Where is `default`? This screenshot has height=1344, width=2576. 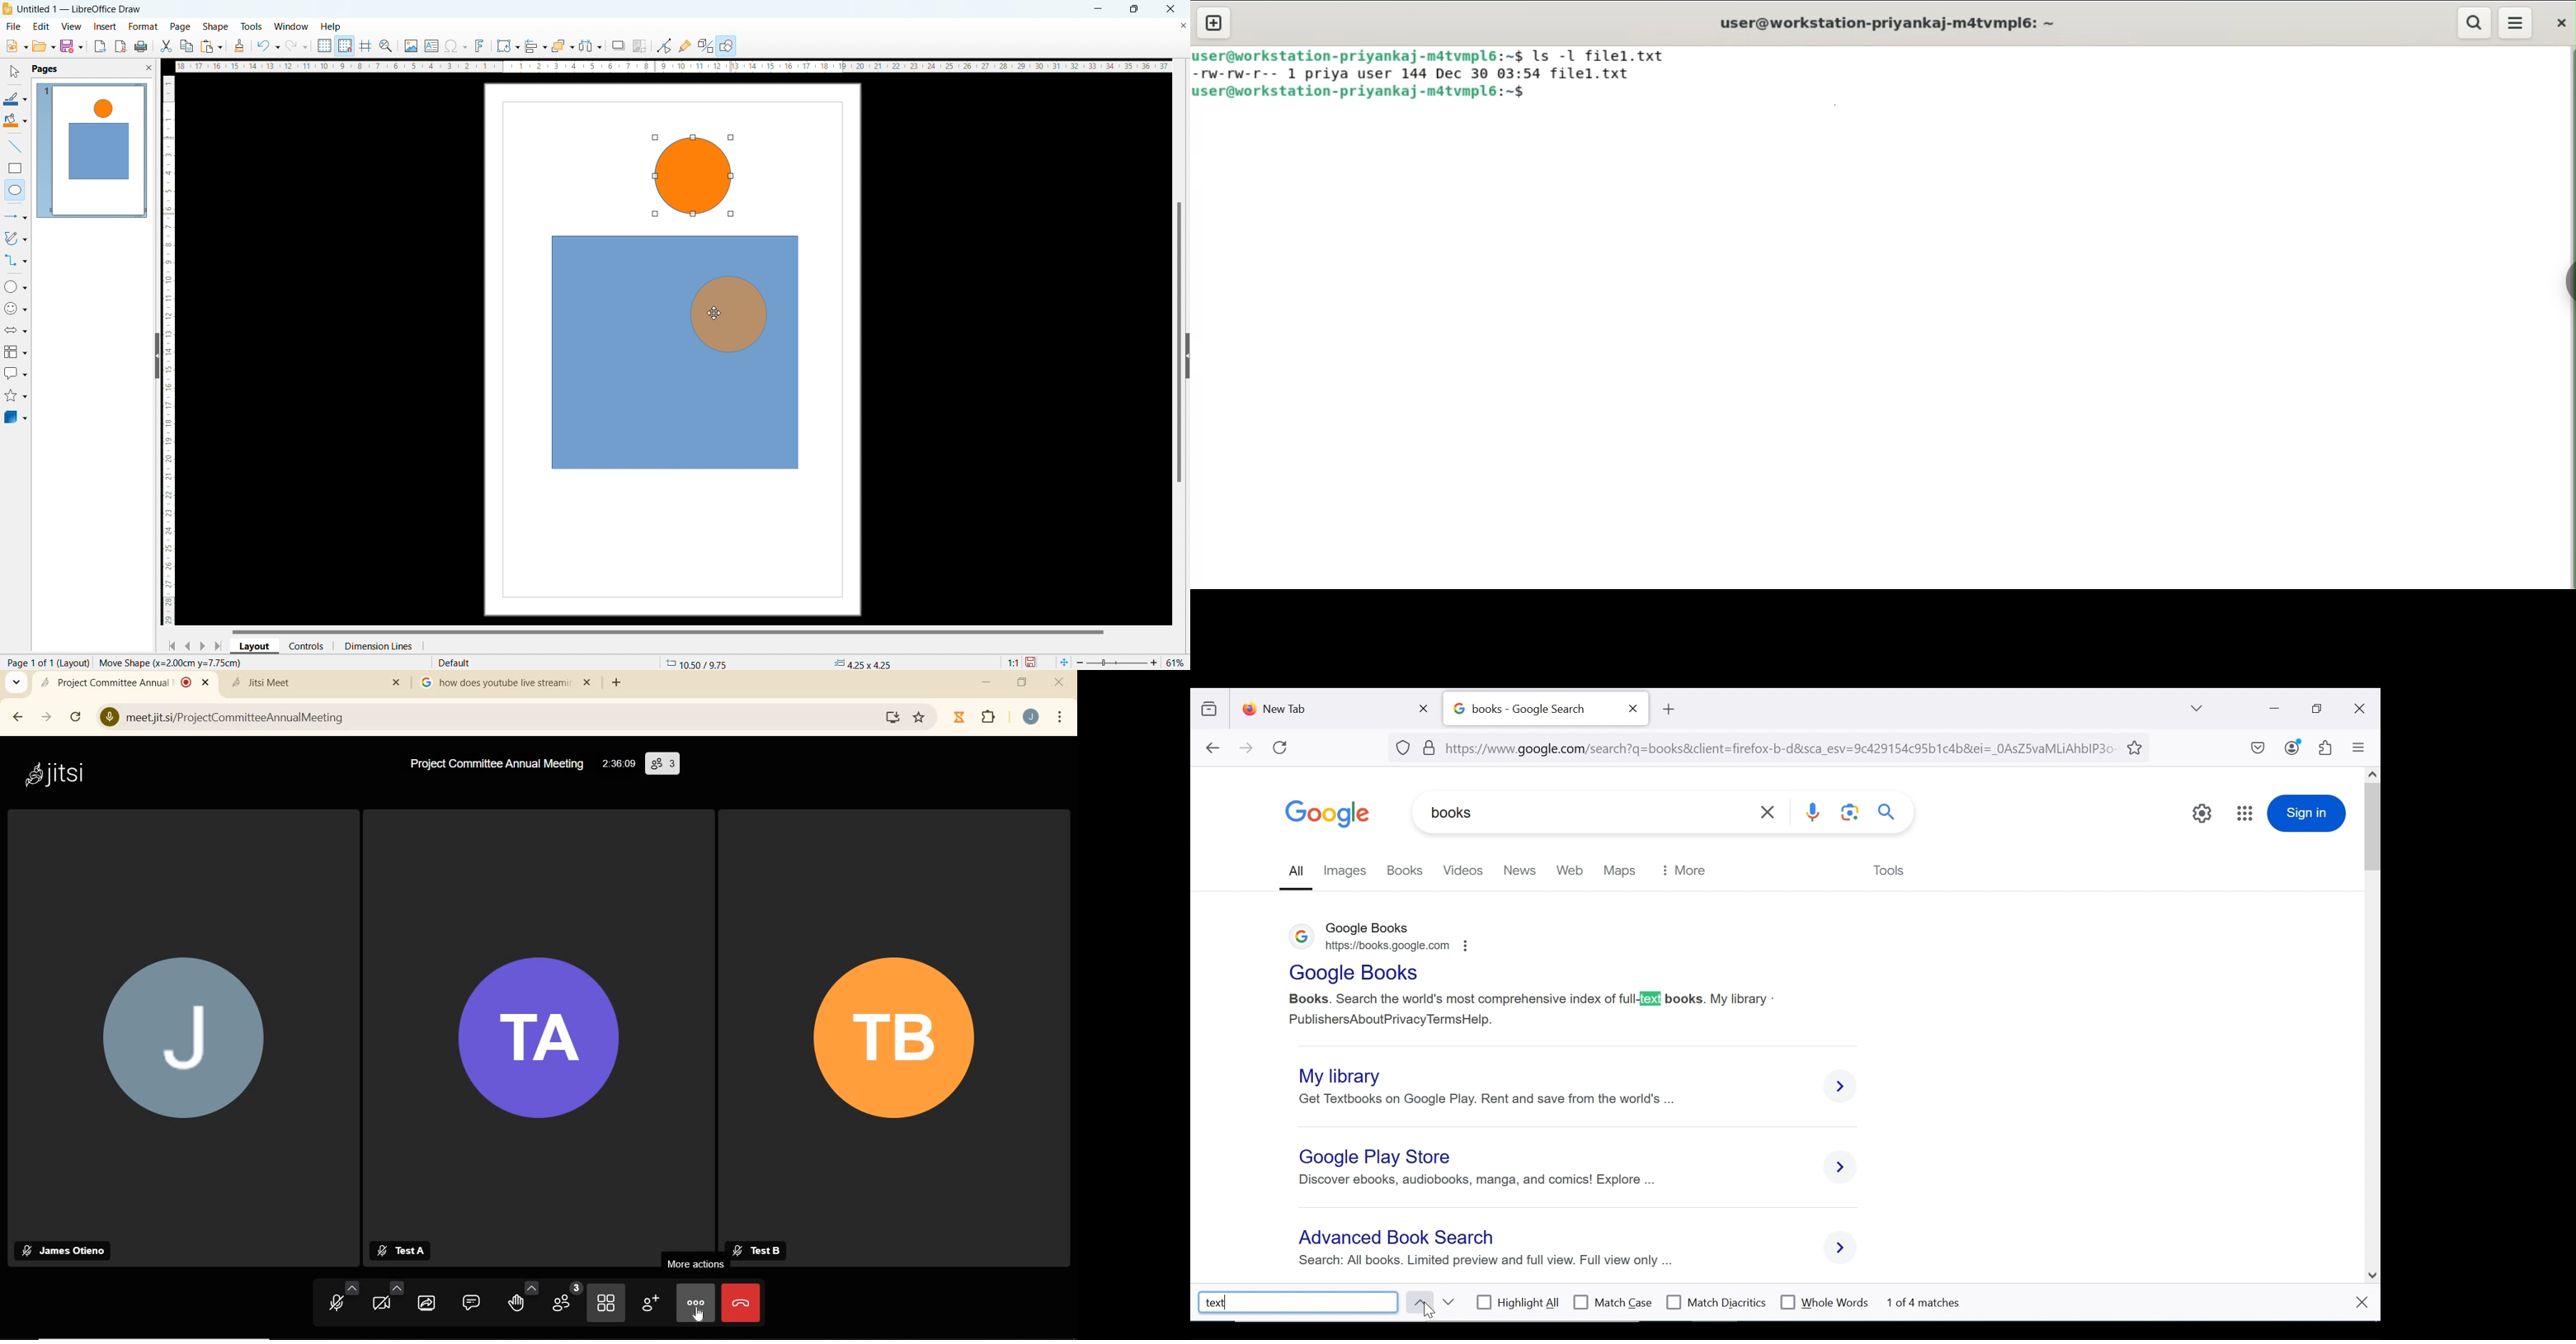
default is located at coordinates (453, 662).